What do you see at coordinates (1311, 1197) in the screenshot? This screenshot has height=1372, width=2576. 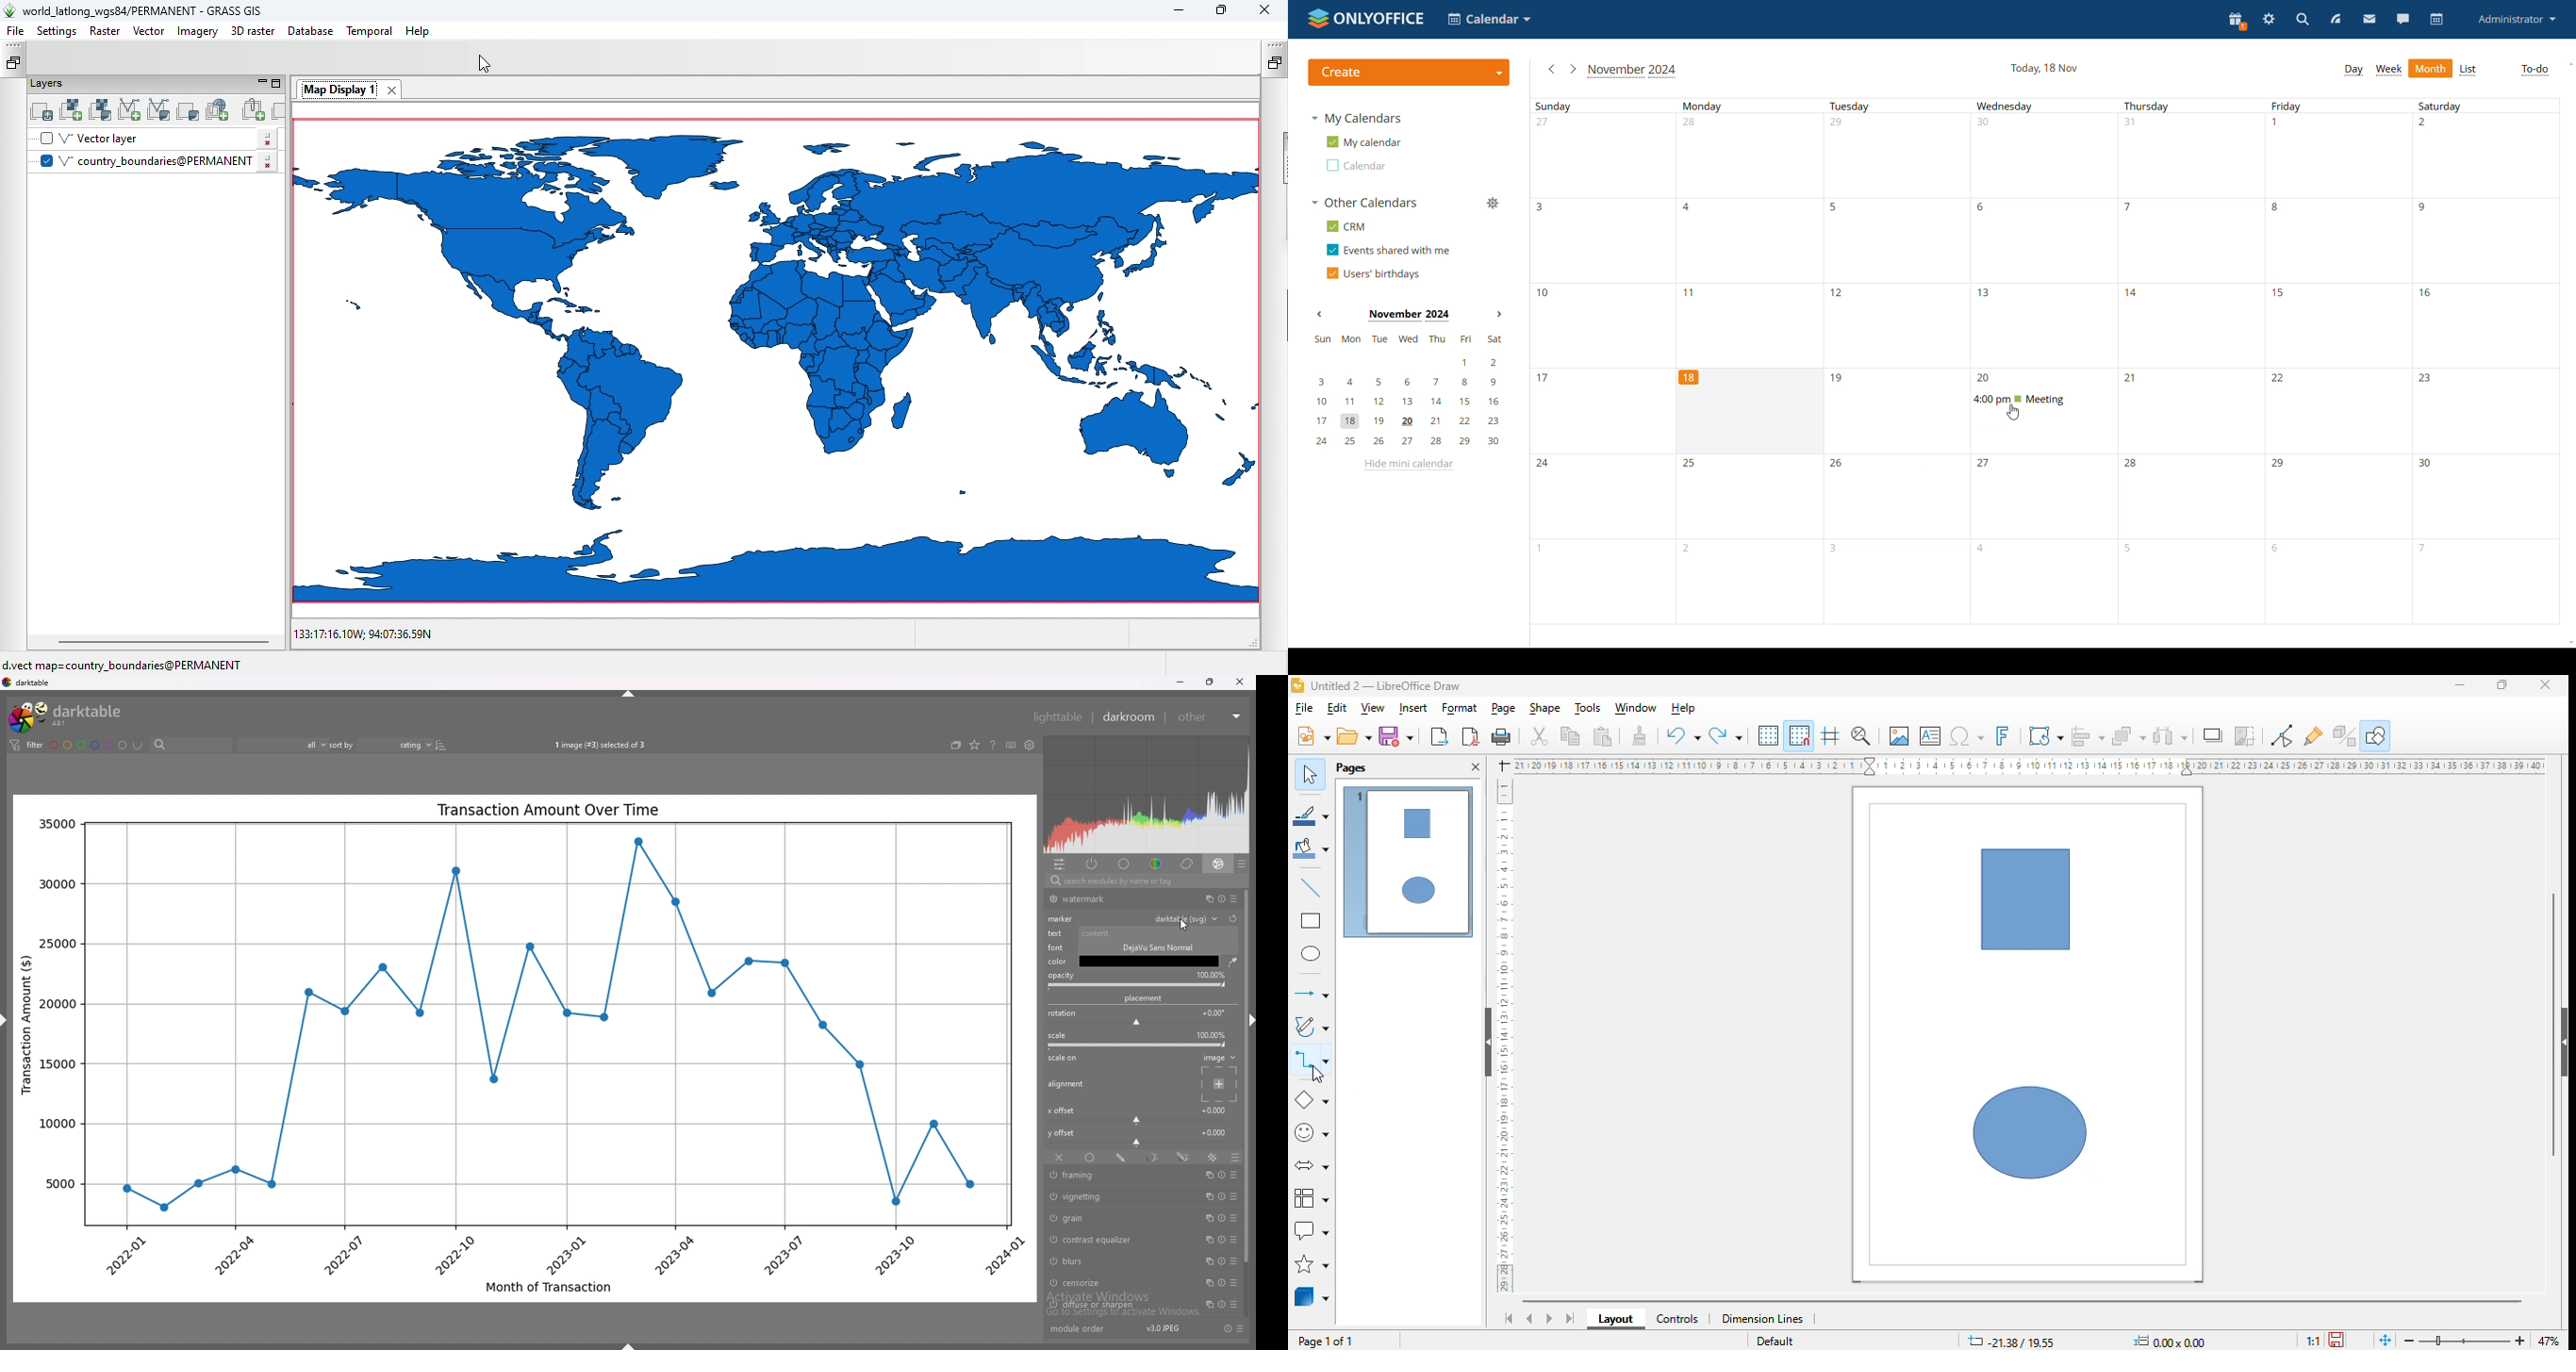 I see `flowchart` at bounding box center [1311, 1197].